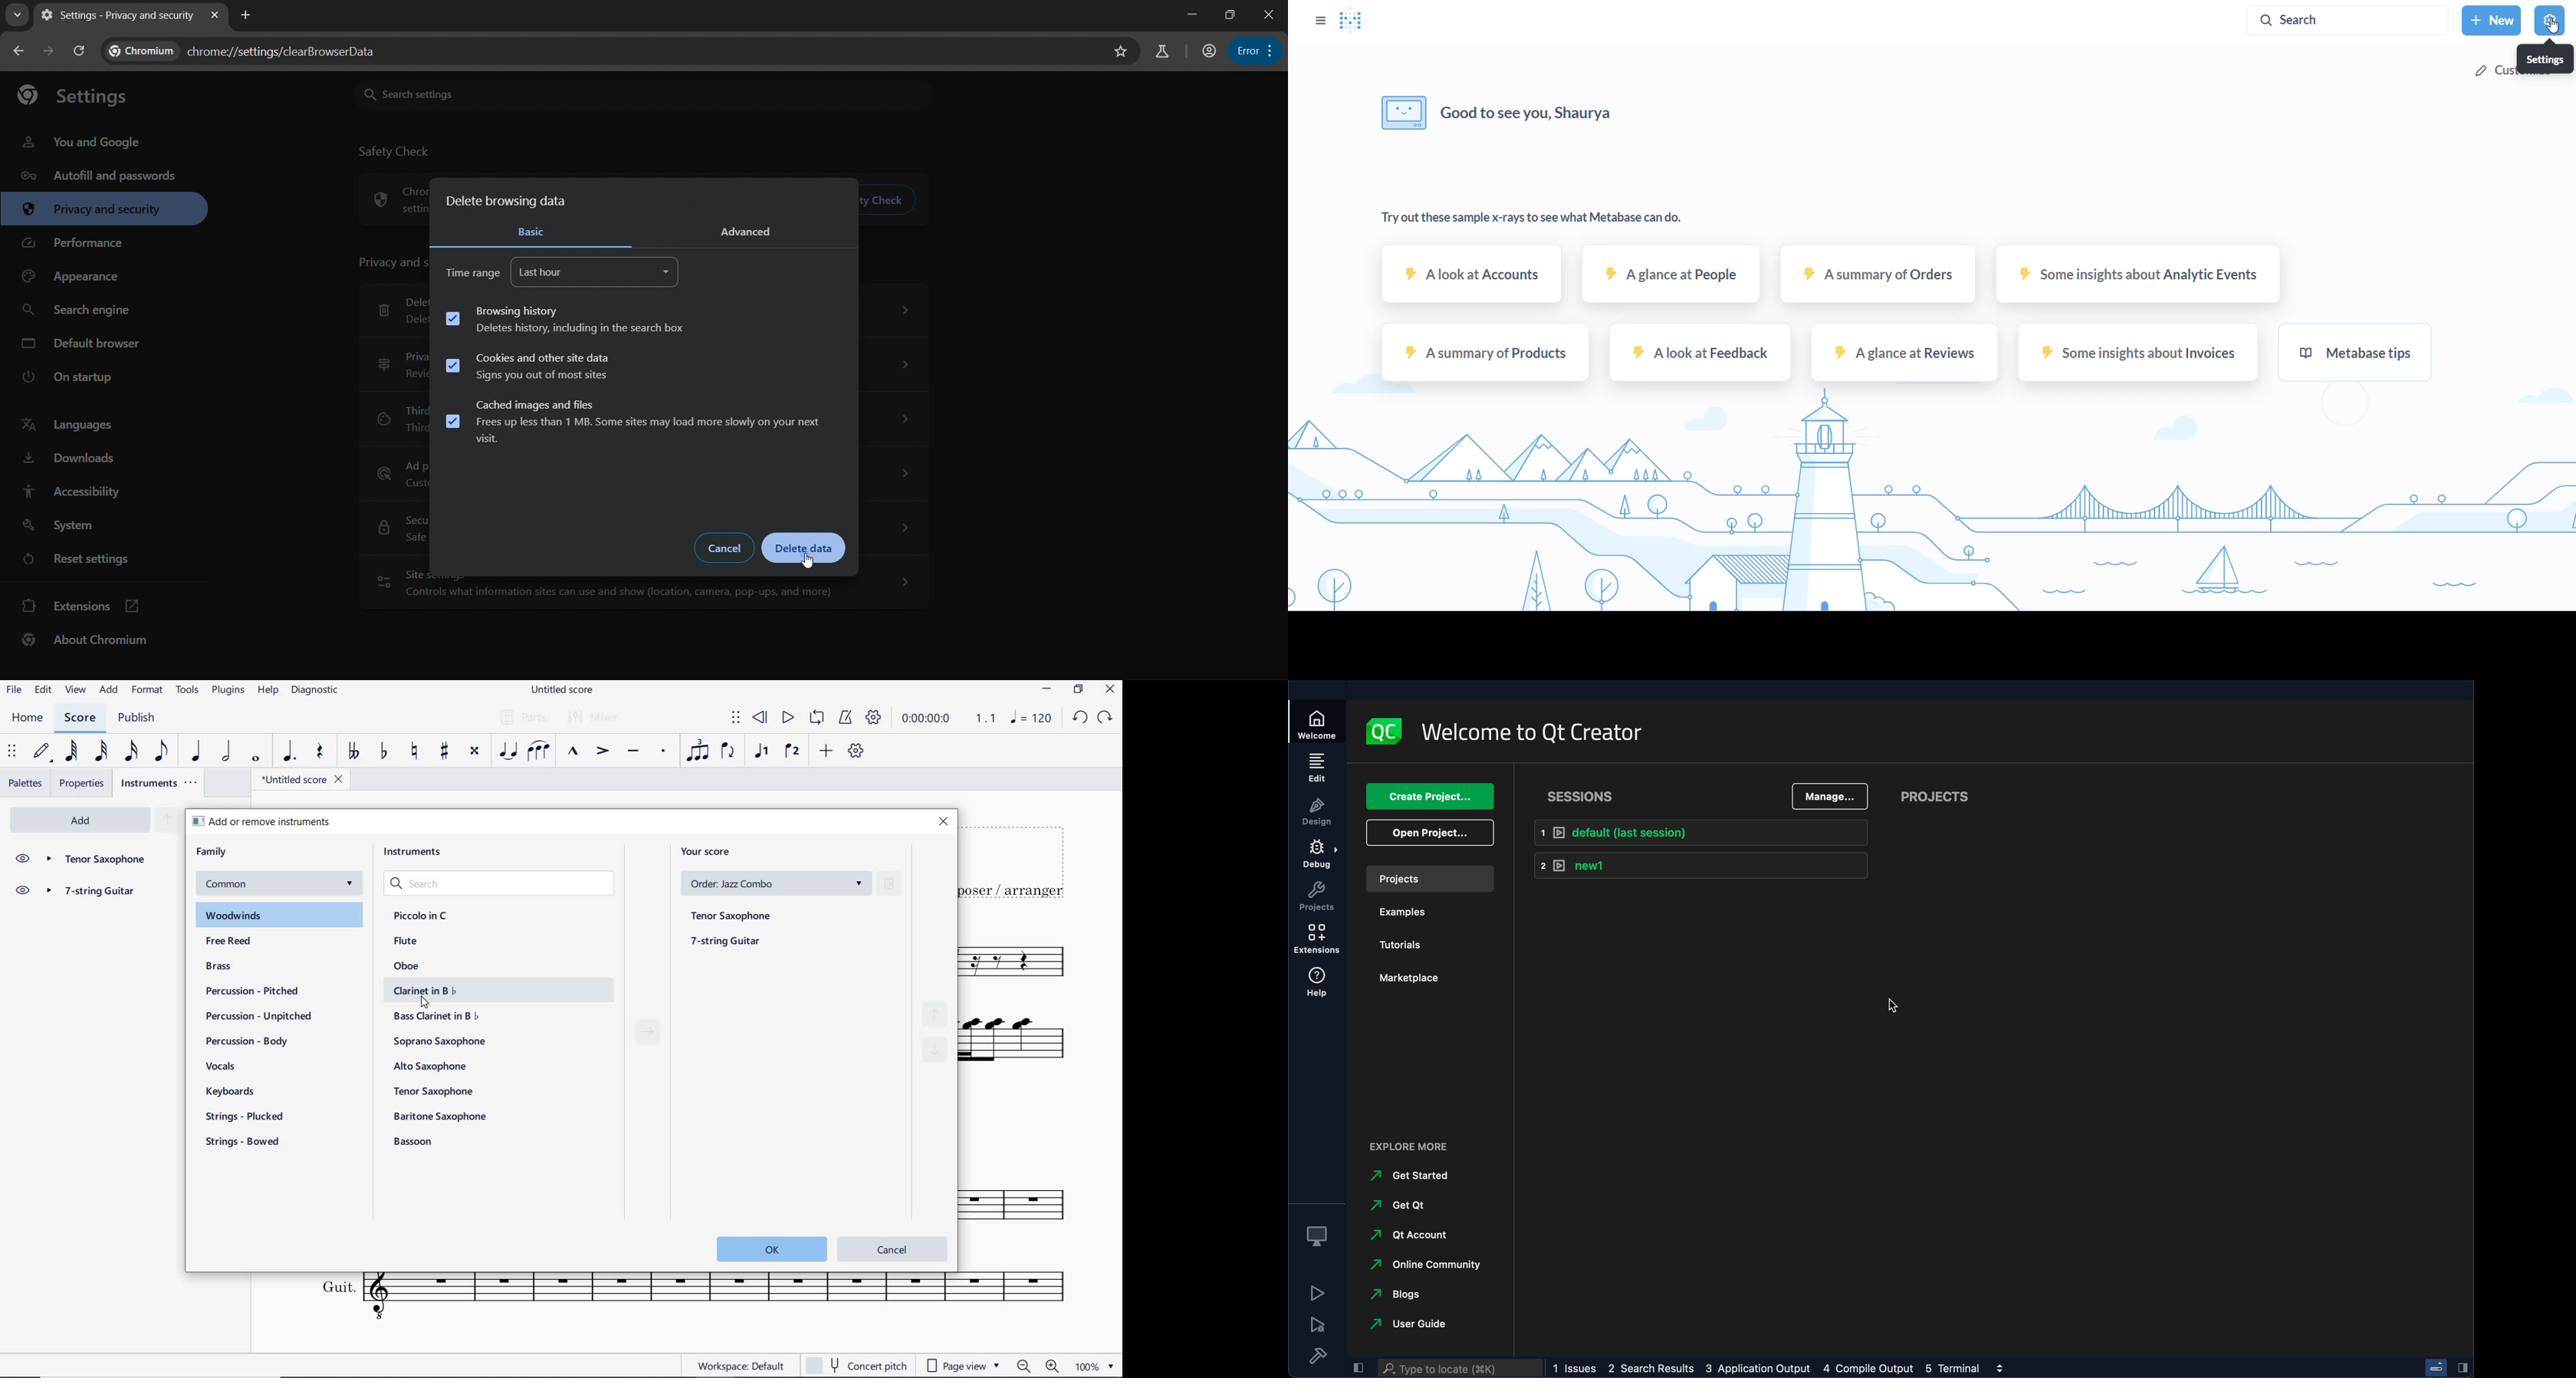  I want to click on INSTRUMENTS, so click(160, 782).